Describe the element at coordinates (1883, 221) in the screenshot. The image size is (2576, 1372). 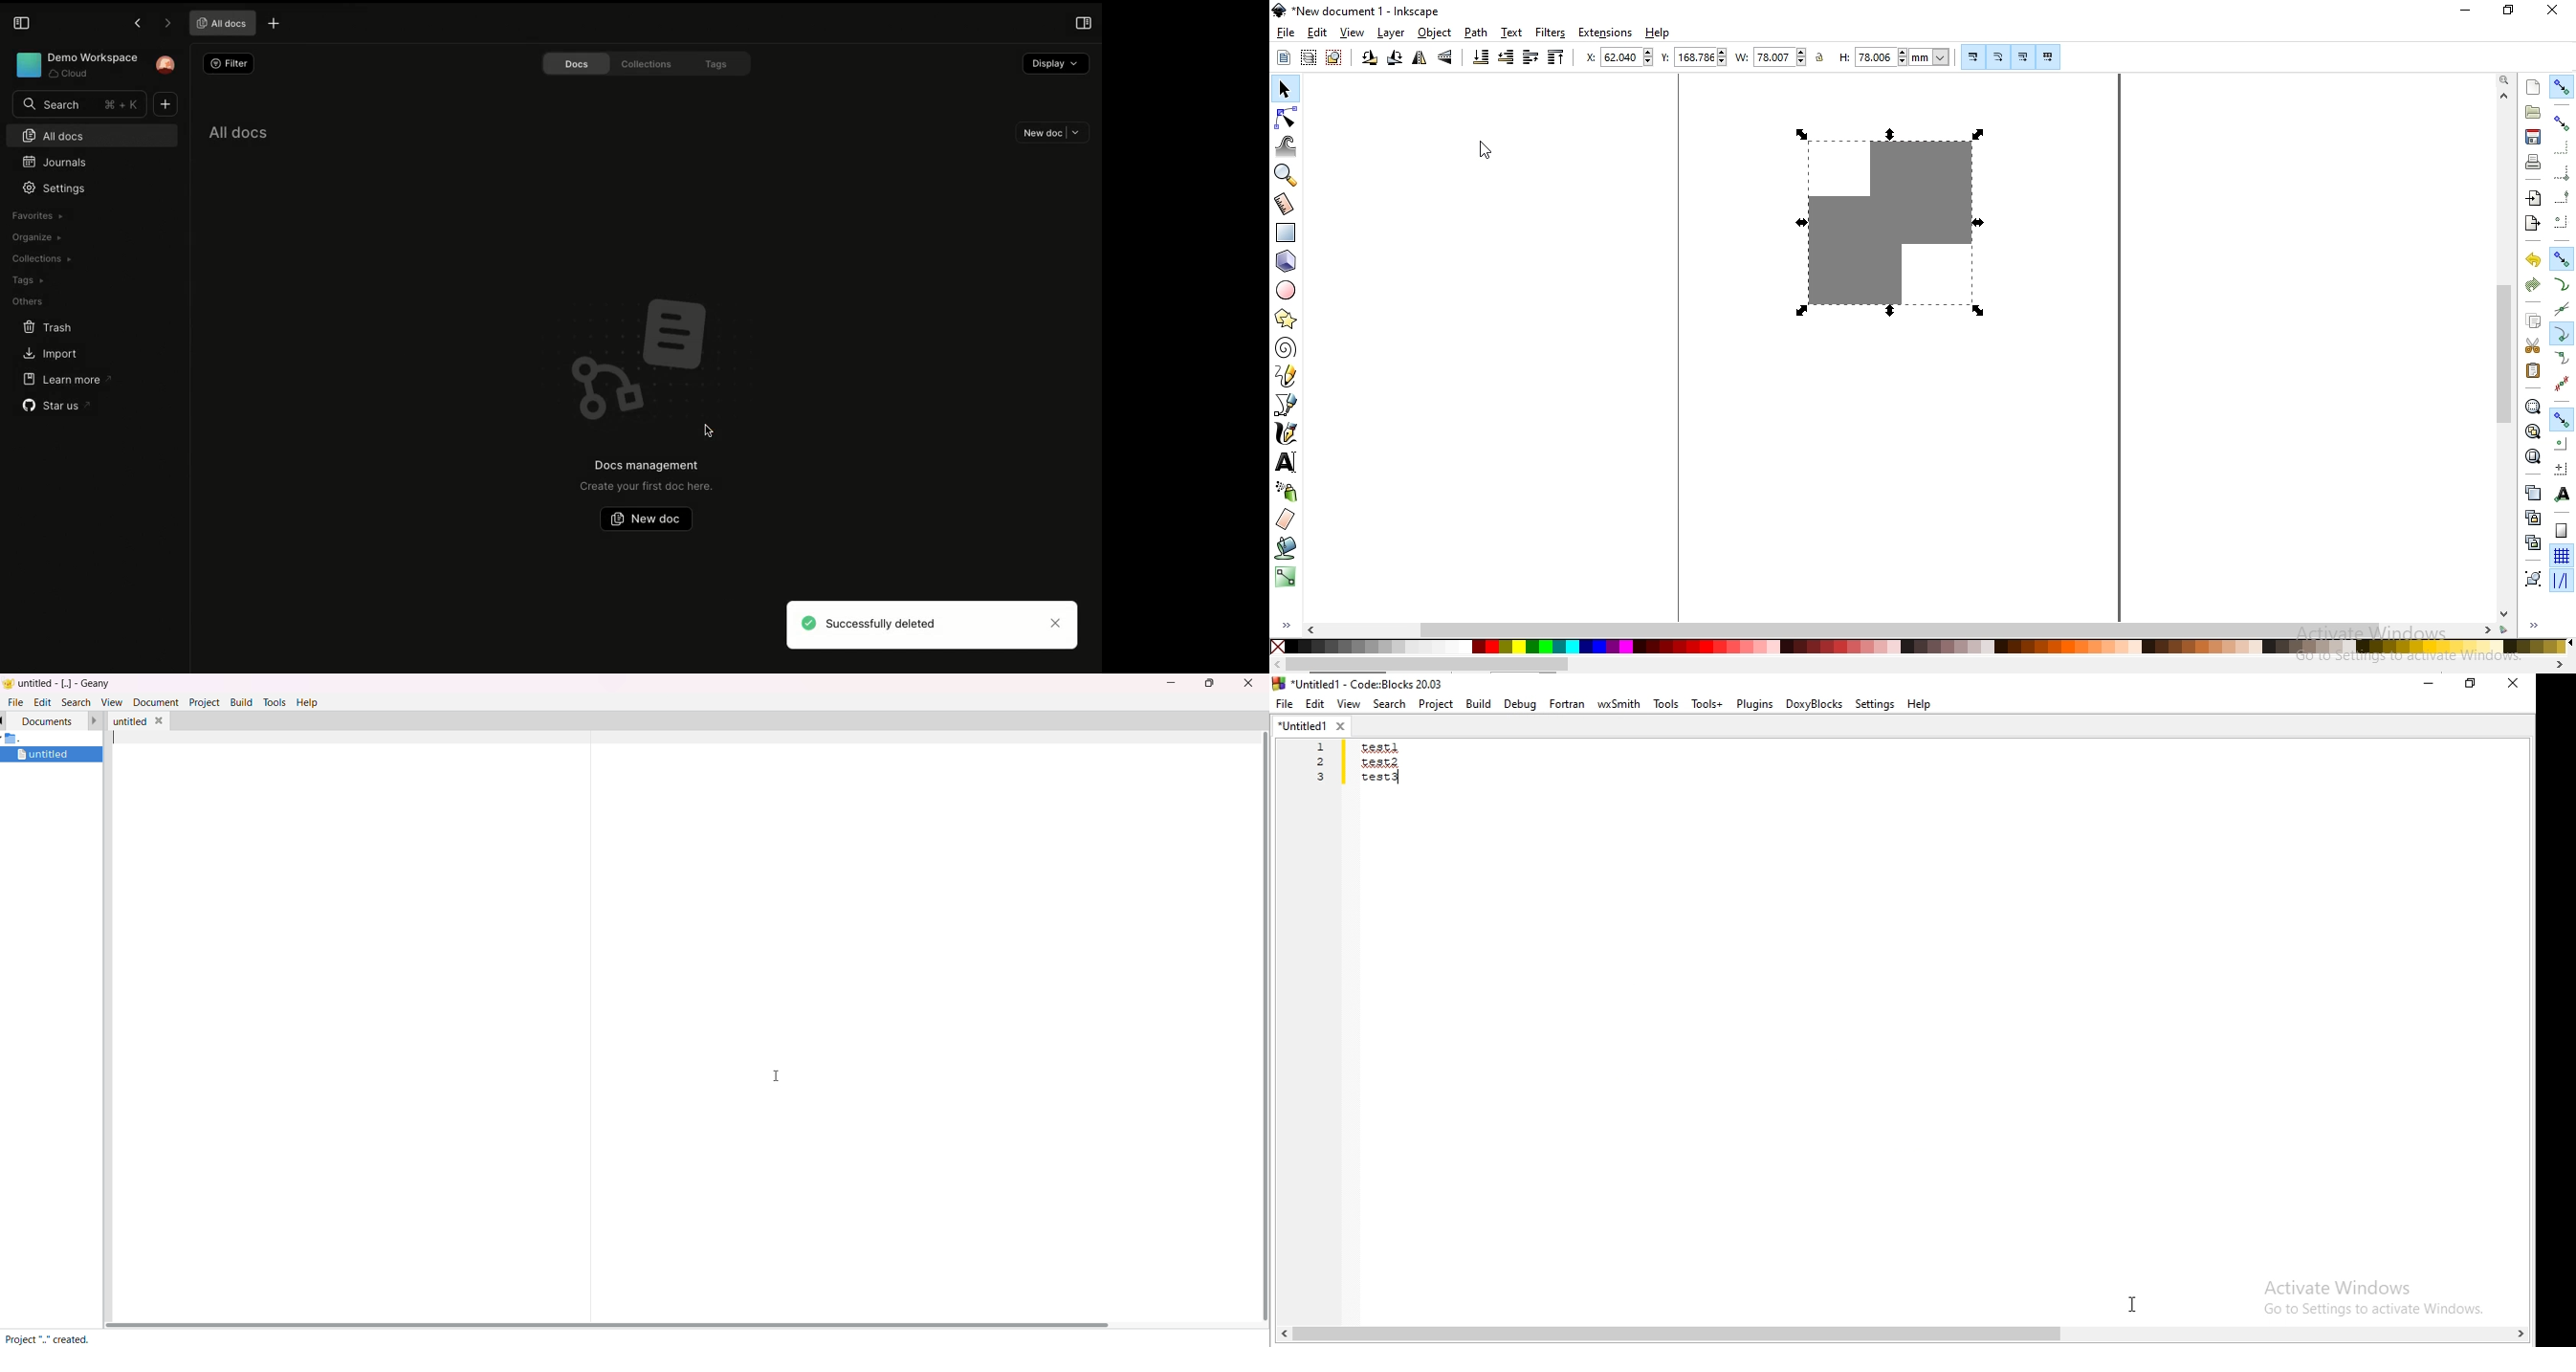
I see ` shape  image` at that location.